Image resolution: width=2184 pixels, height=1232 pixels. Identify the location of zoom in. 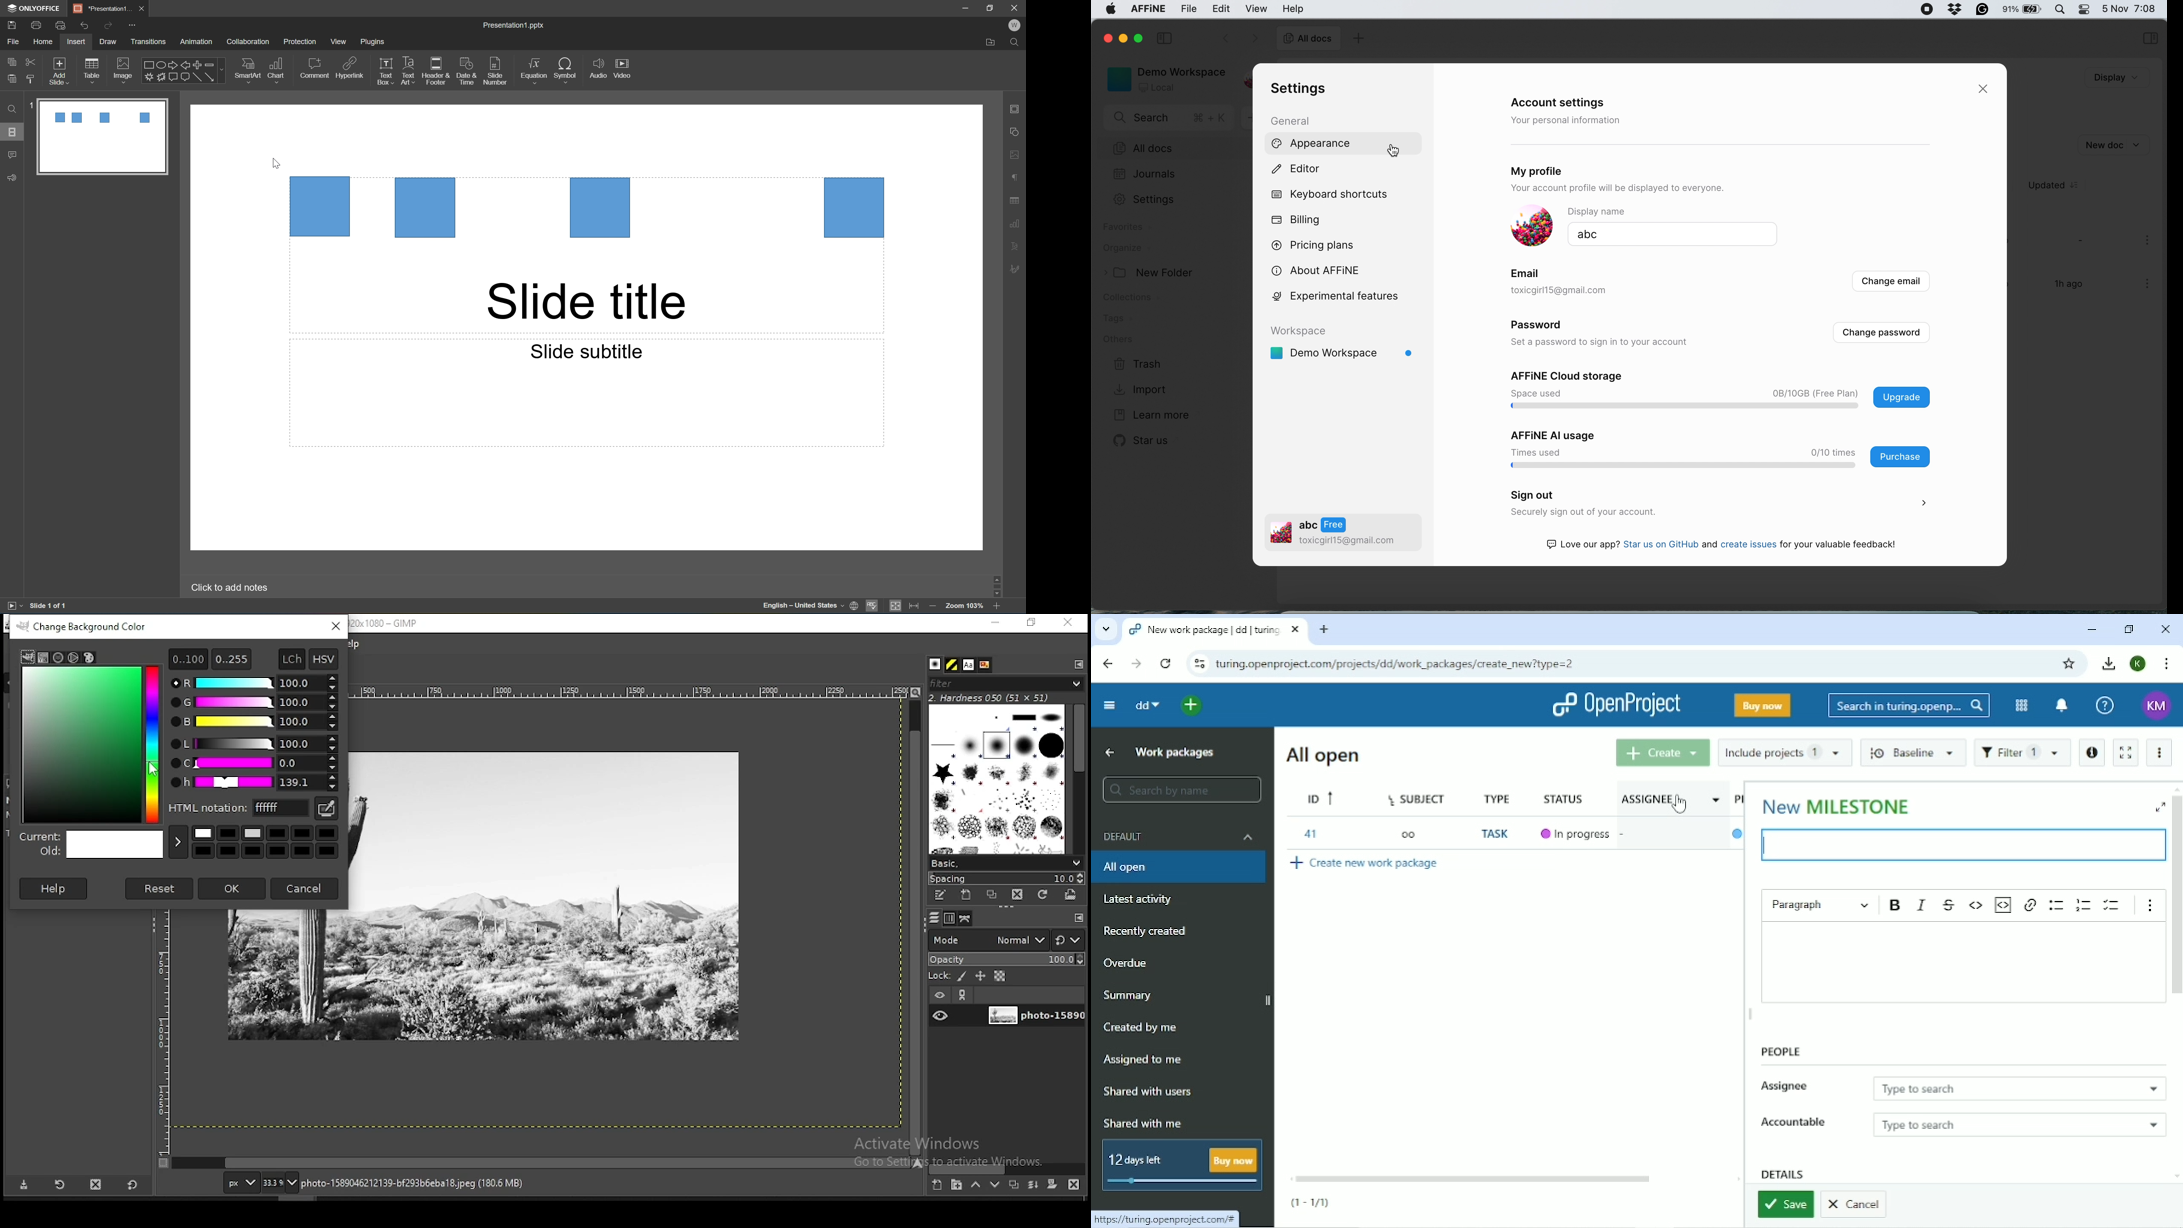
(996, 608).